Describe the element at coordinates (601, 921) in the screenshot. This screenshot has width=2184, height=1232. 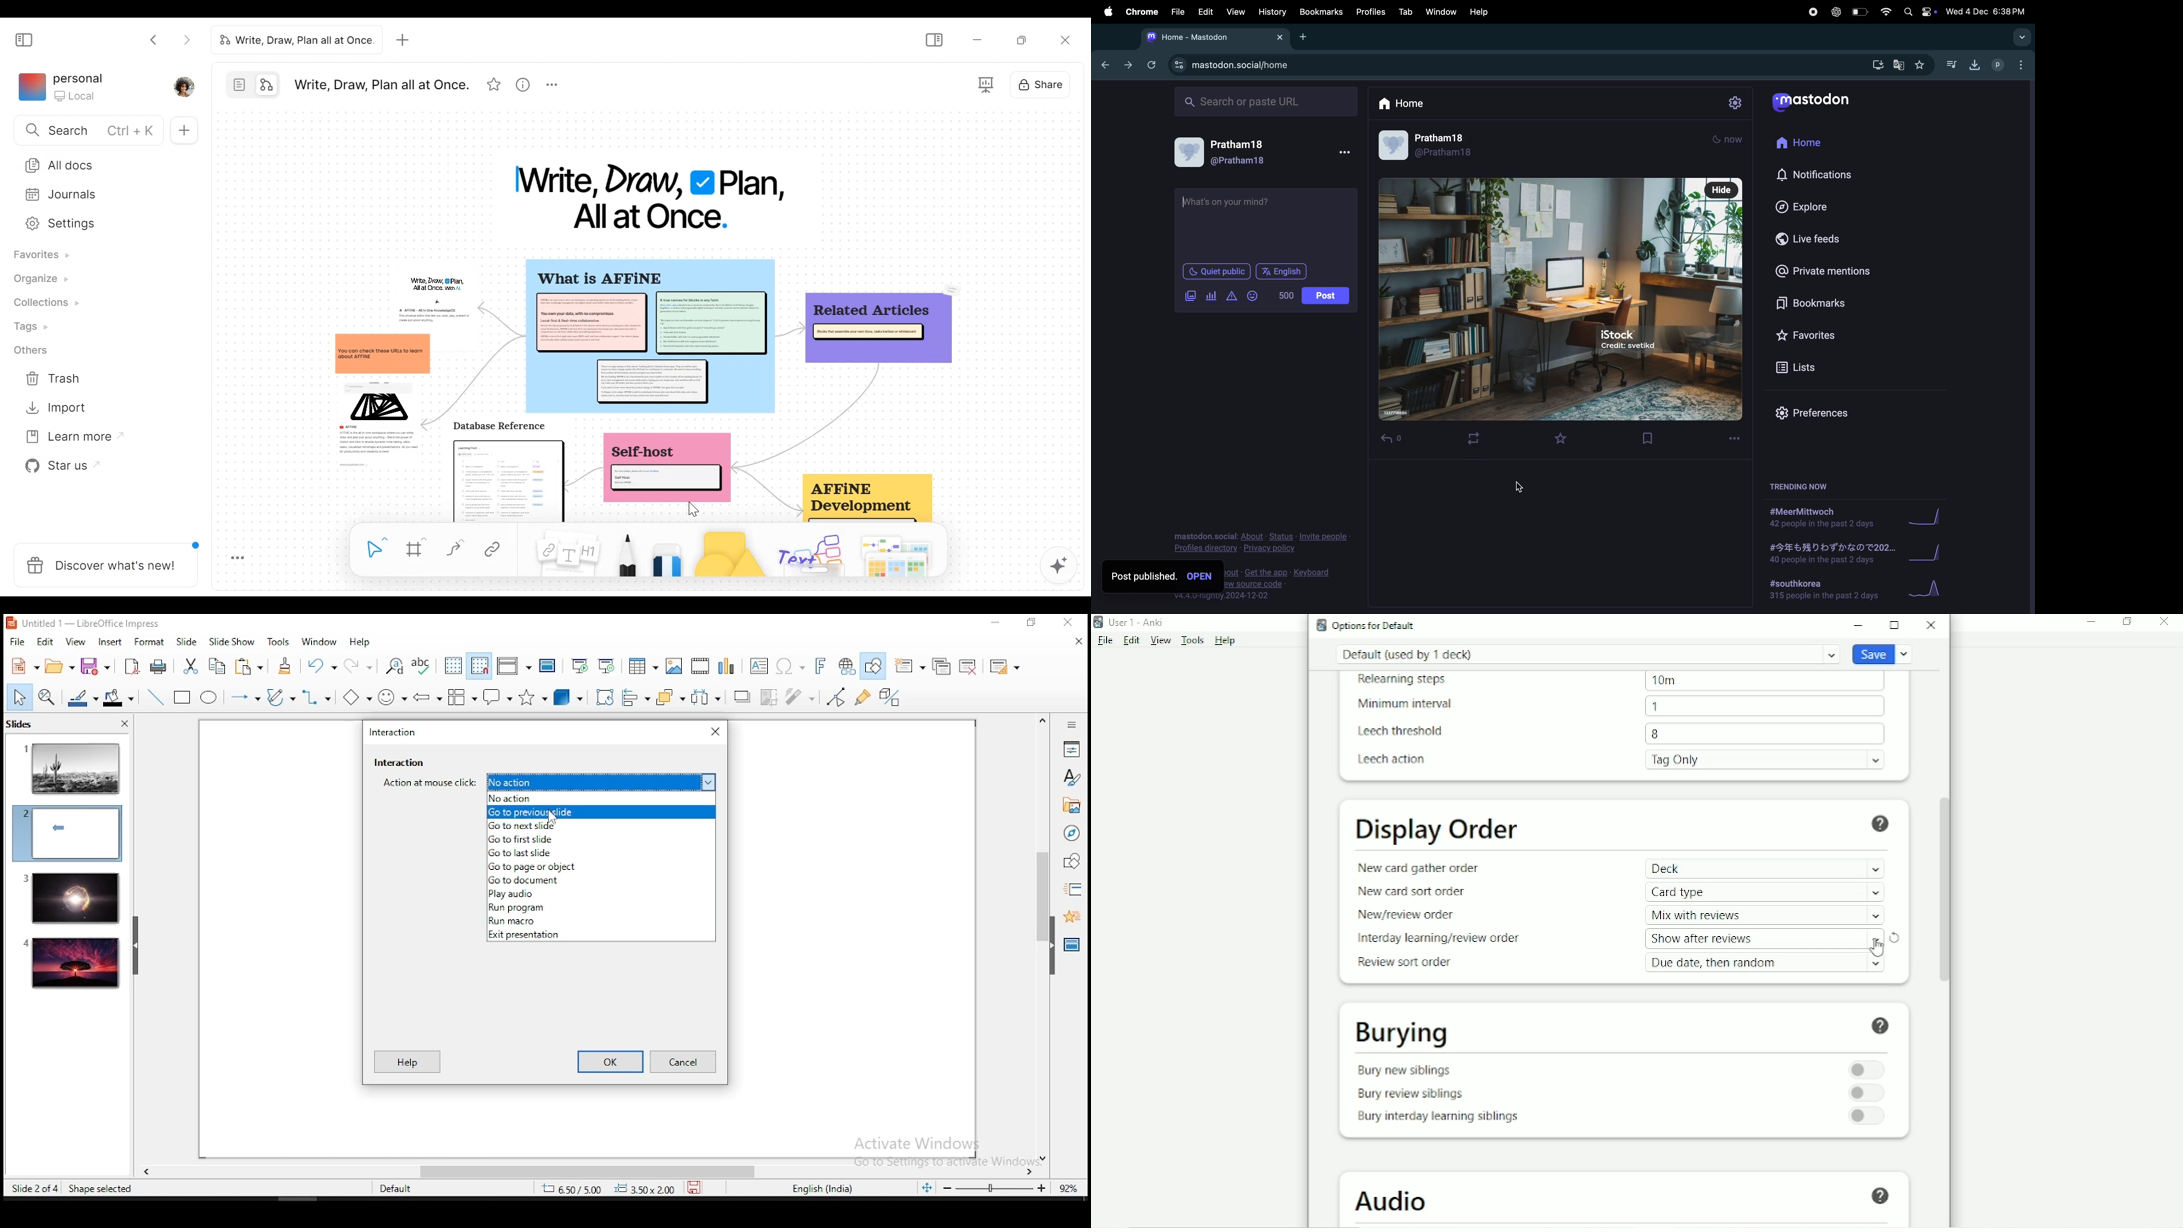
I see `run macro` at that location.